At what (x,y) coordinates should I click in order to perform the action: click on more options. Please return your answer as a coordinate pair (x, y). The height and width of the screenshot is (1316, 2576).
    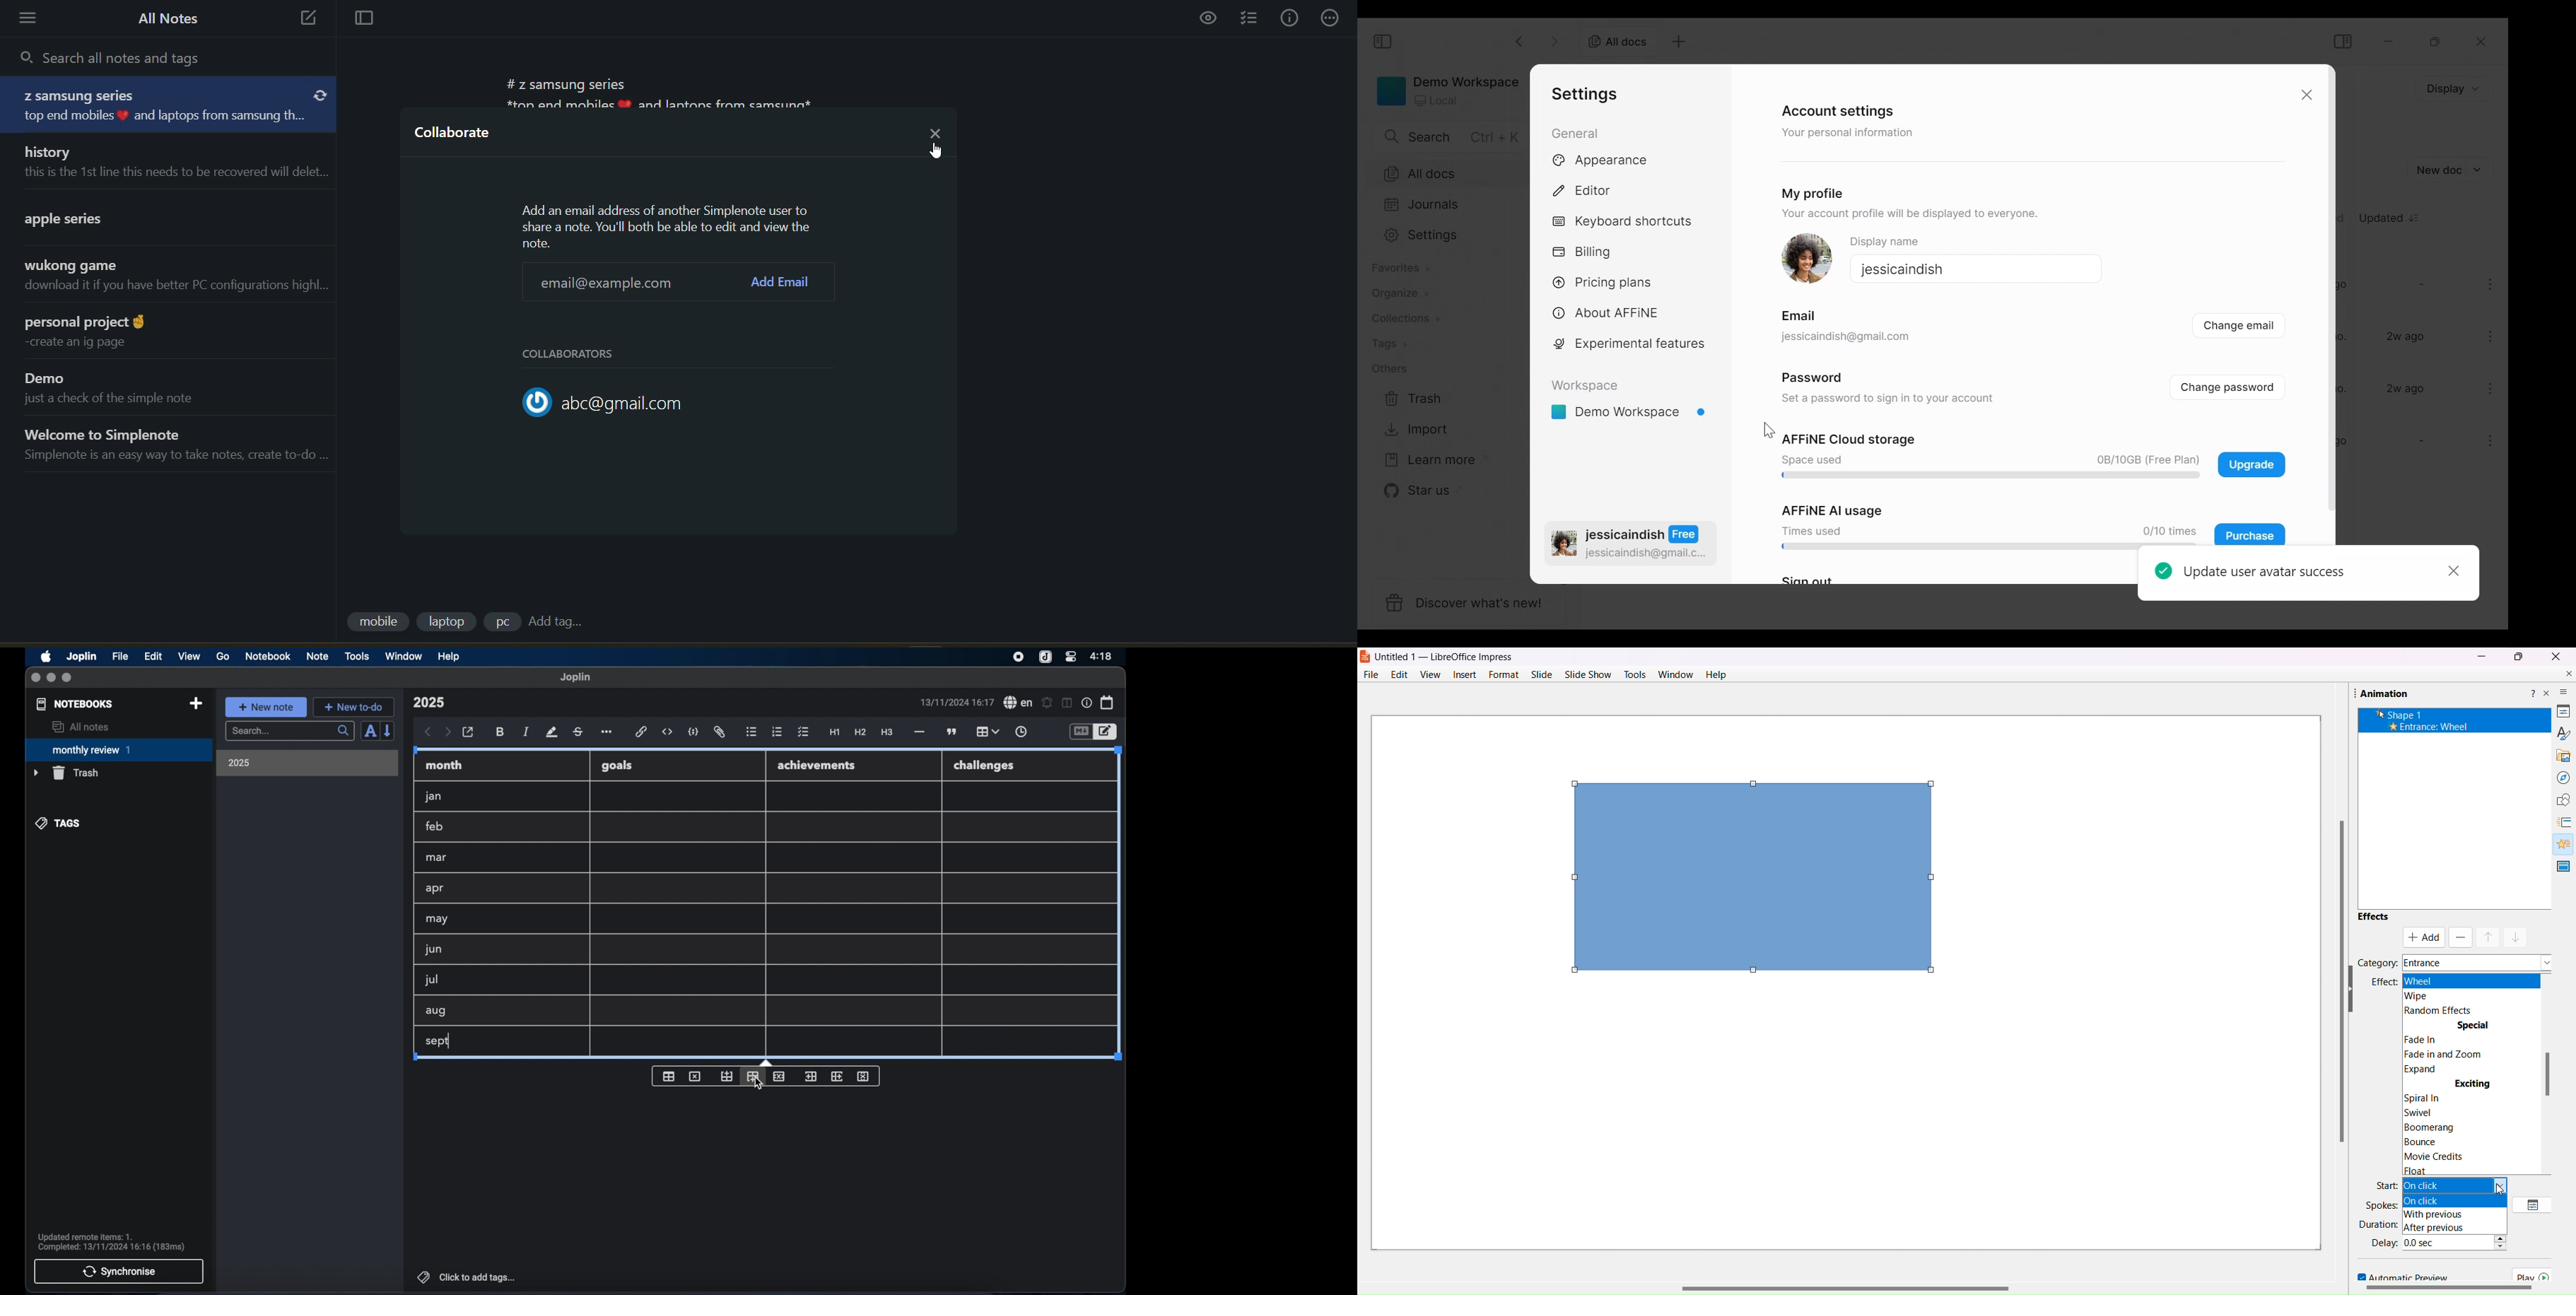
    Looking at the image, I should click on (2489, 388).